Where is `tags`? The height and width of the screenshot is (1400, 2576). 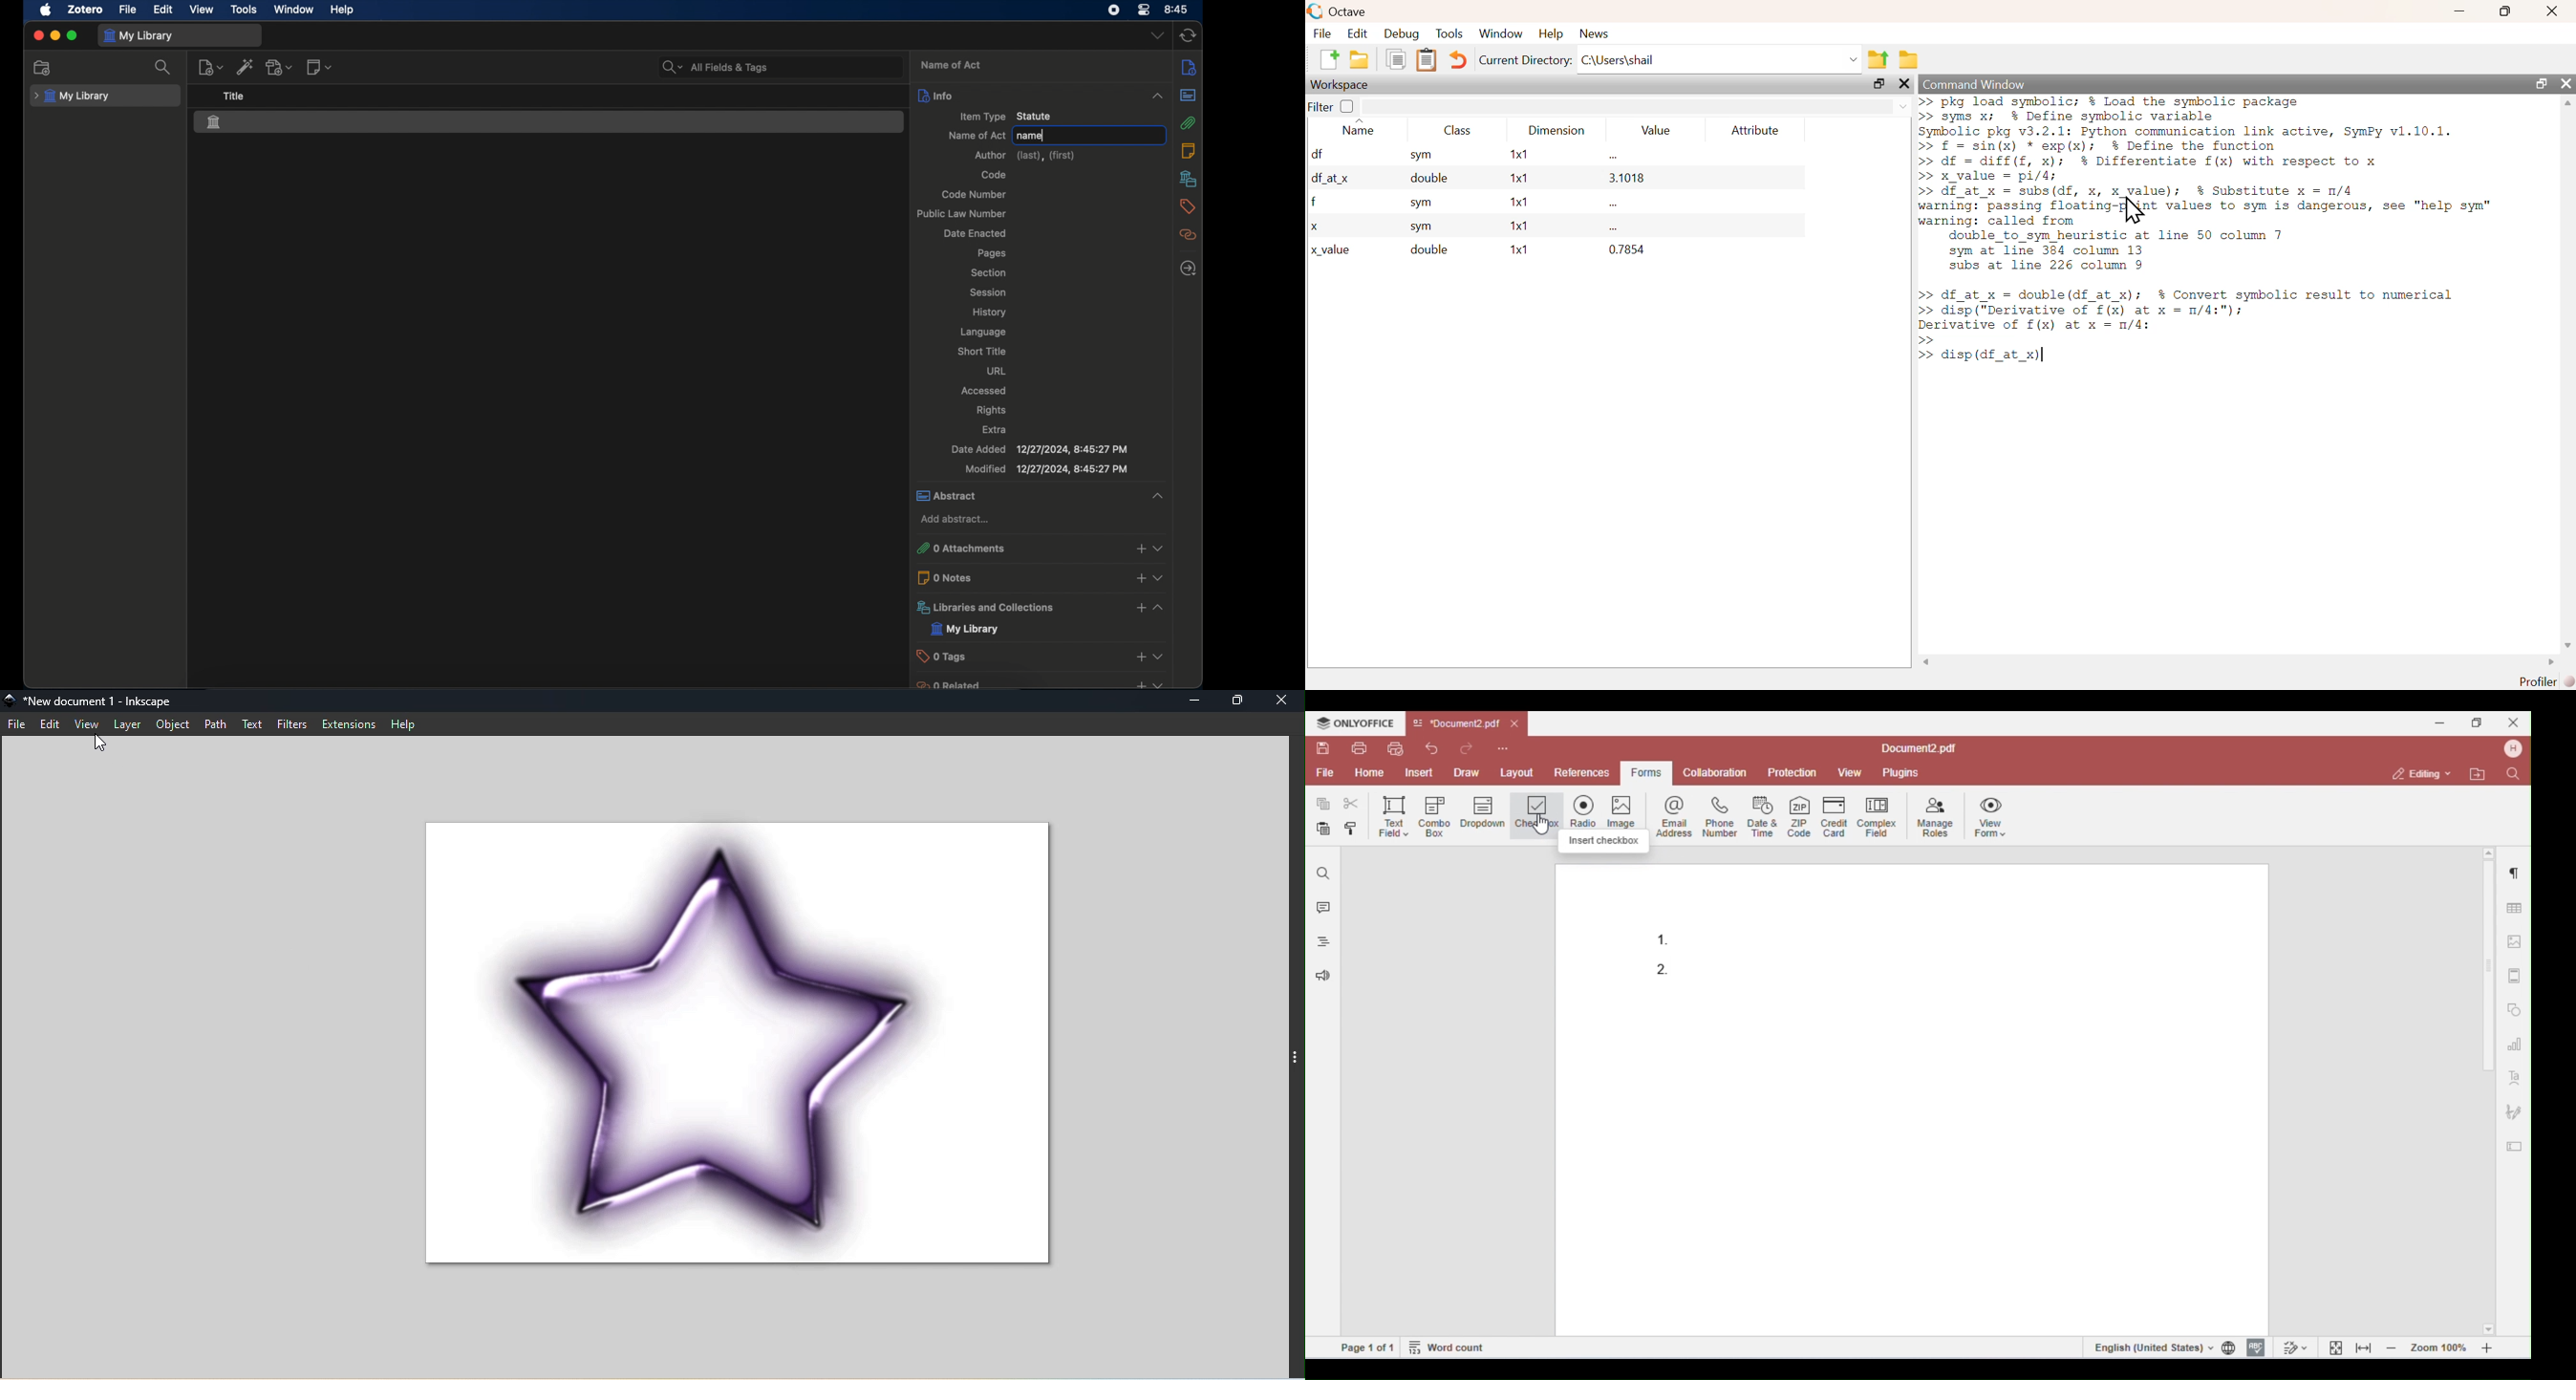
tags is located at coordinates (1187, 206).